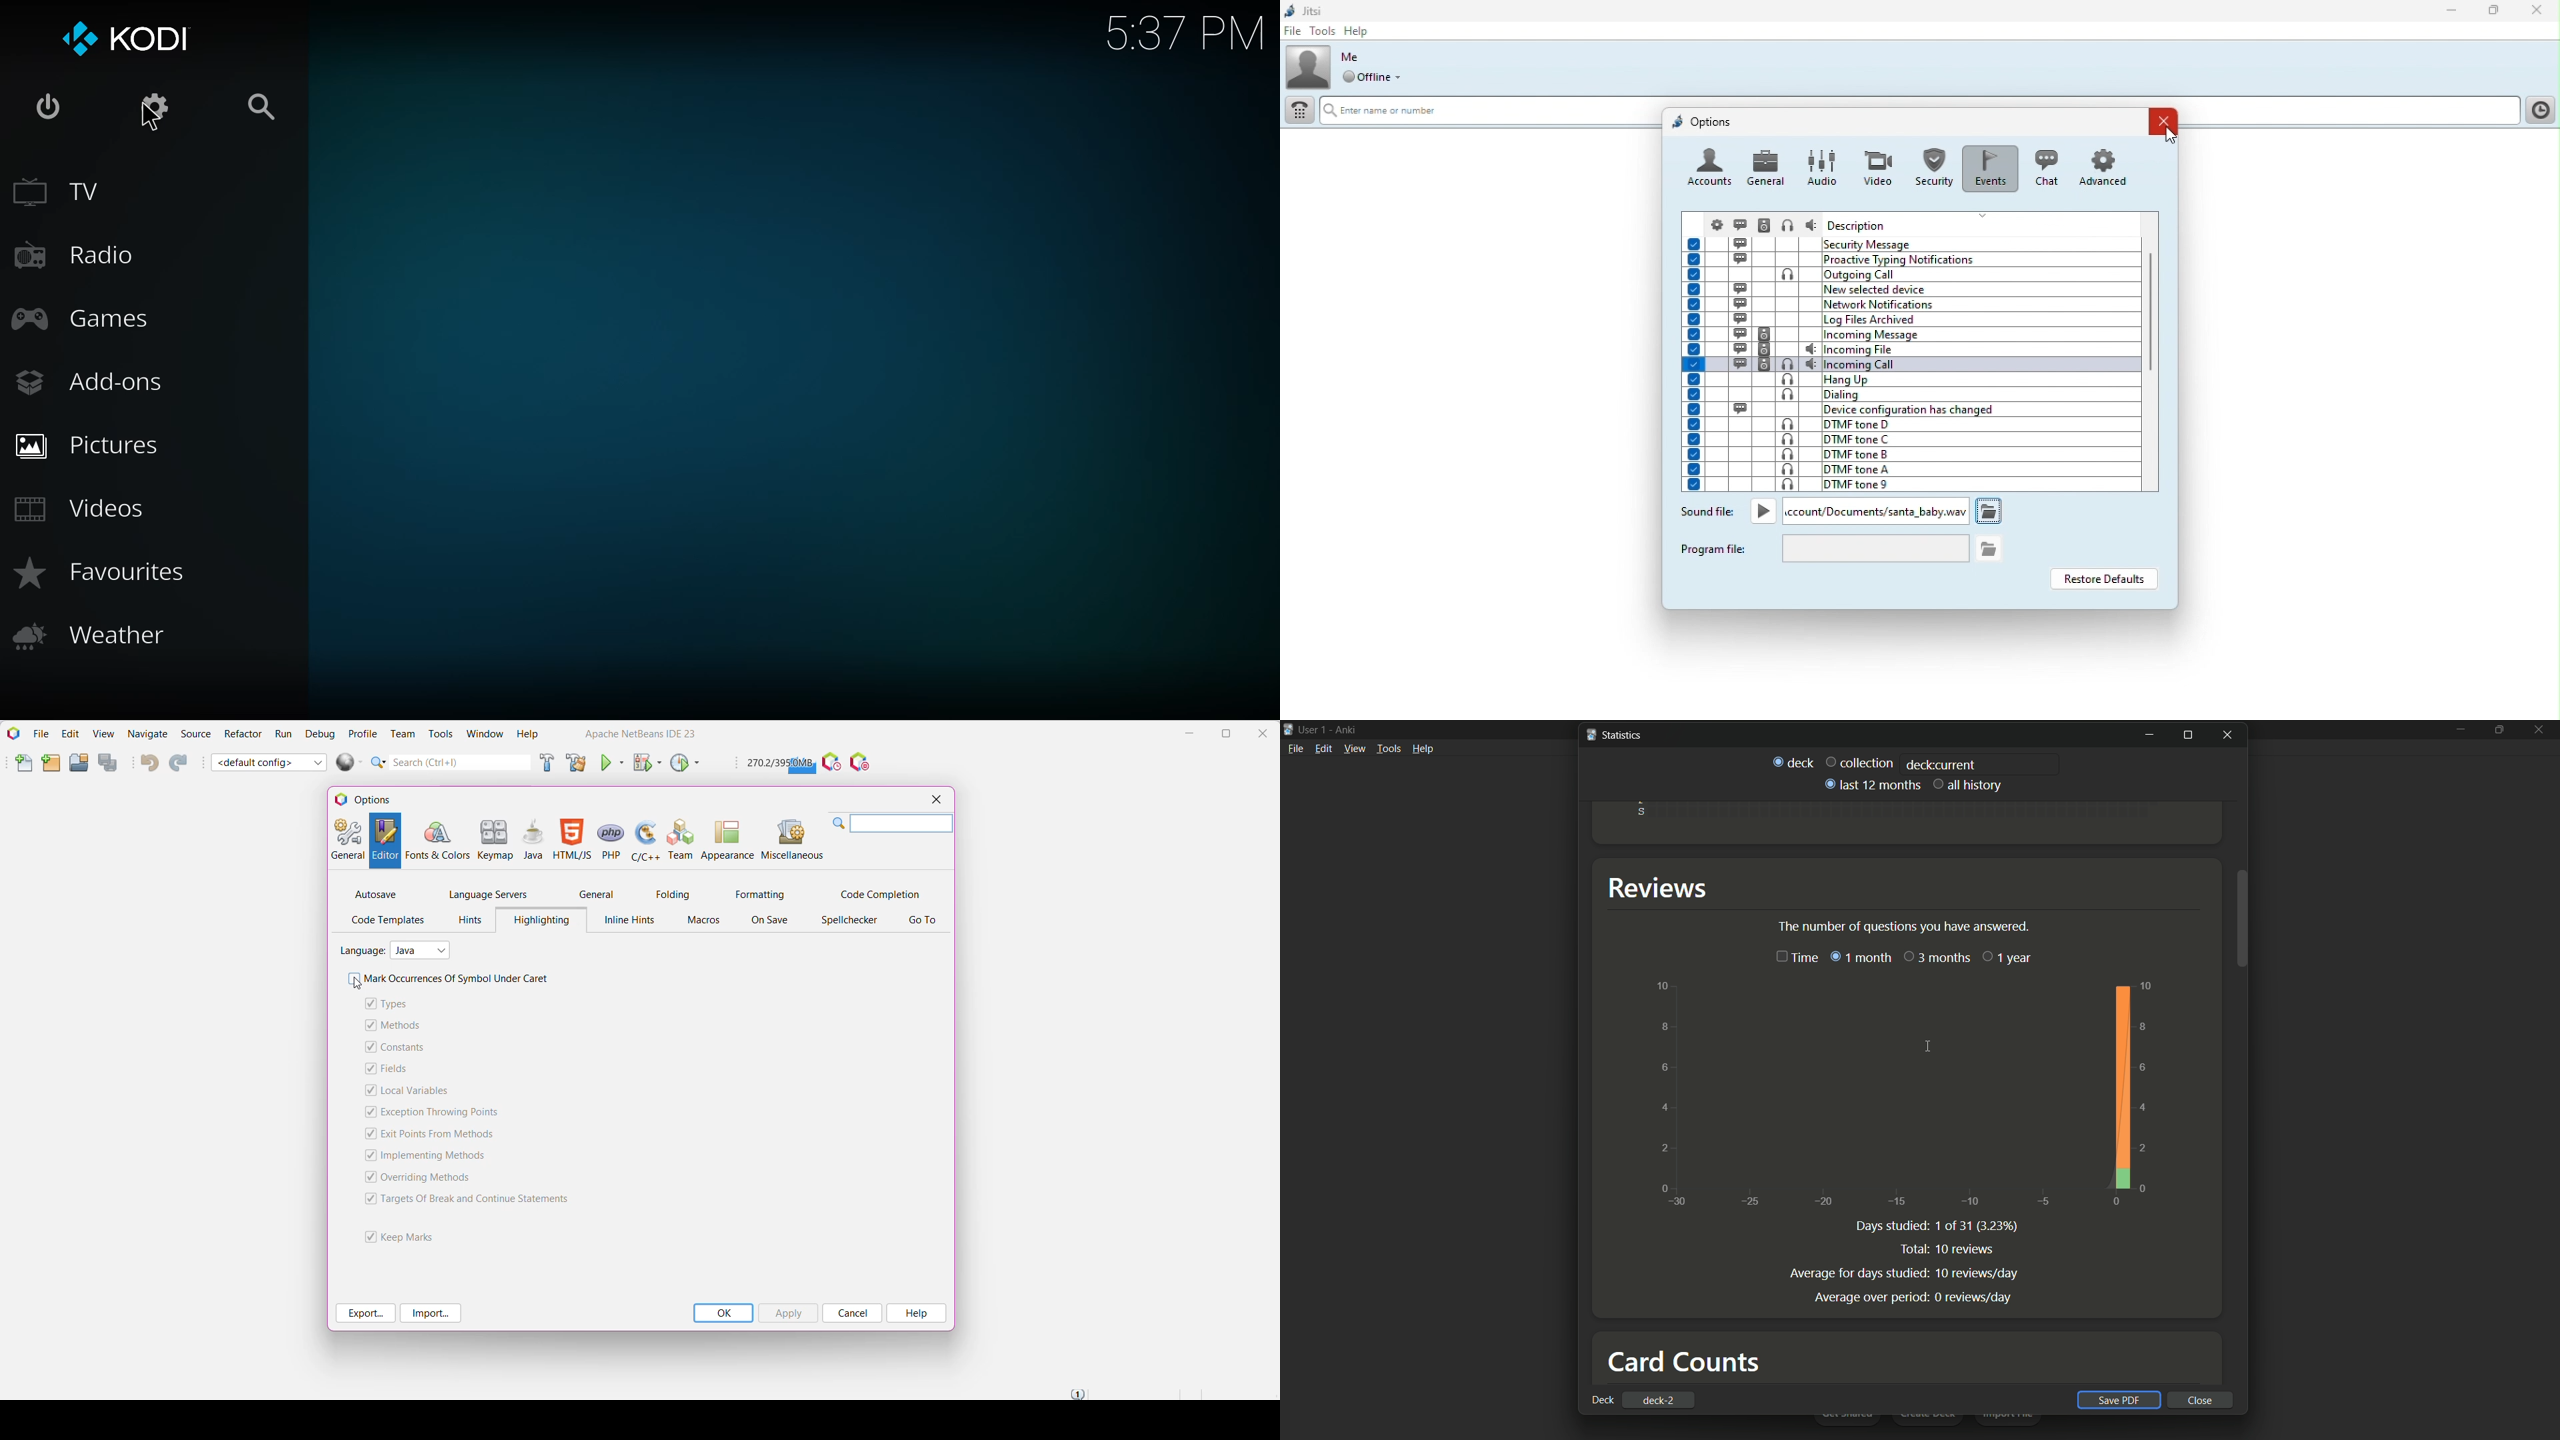 The image size is (2576, 1456). What do you see at coordinates (440, 735) in the screenshot?
I see `Tools` at bounding box center [440, 735].